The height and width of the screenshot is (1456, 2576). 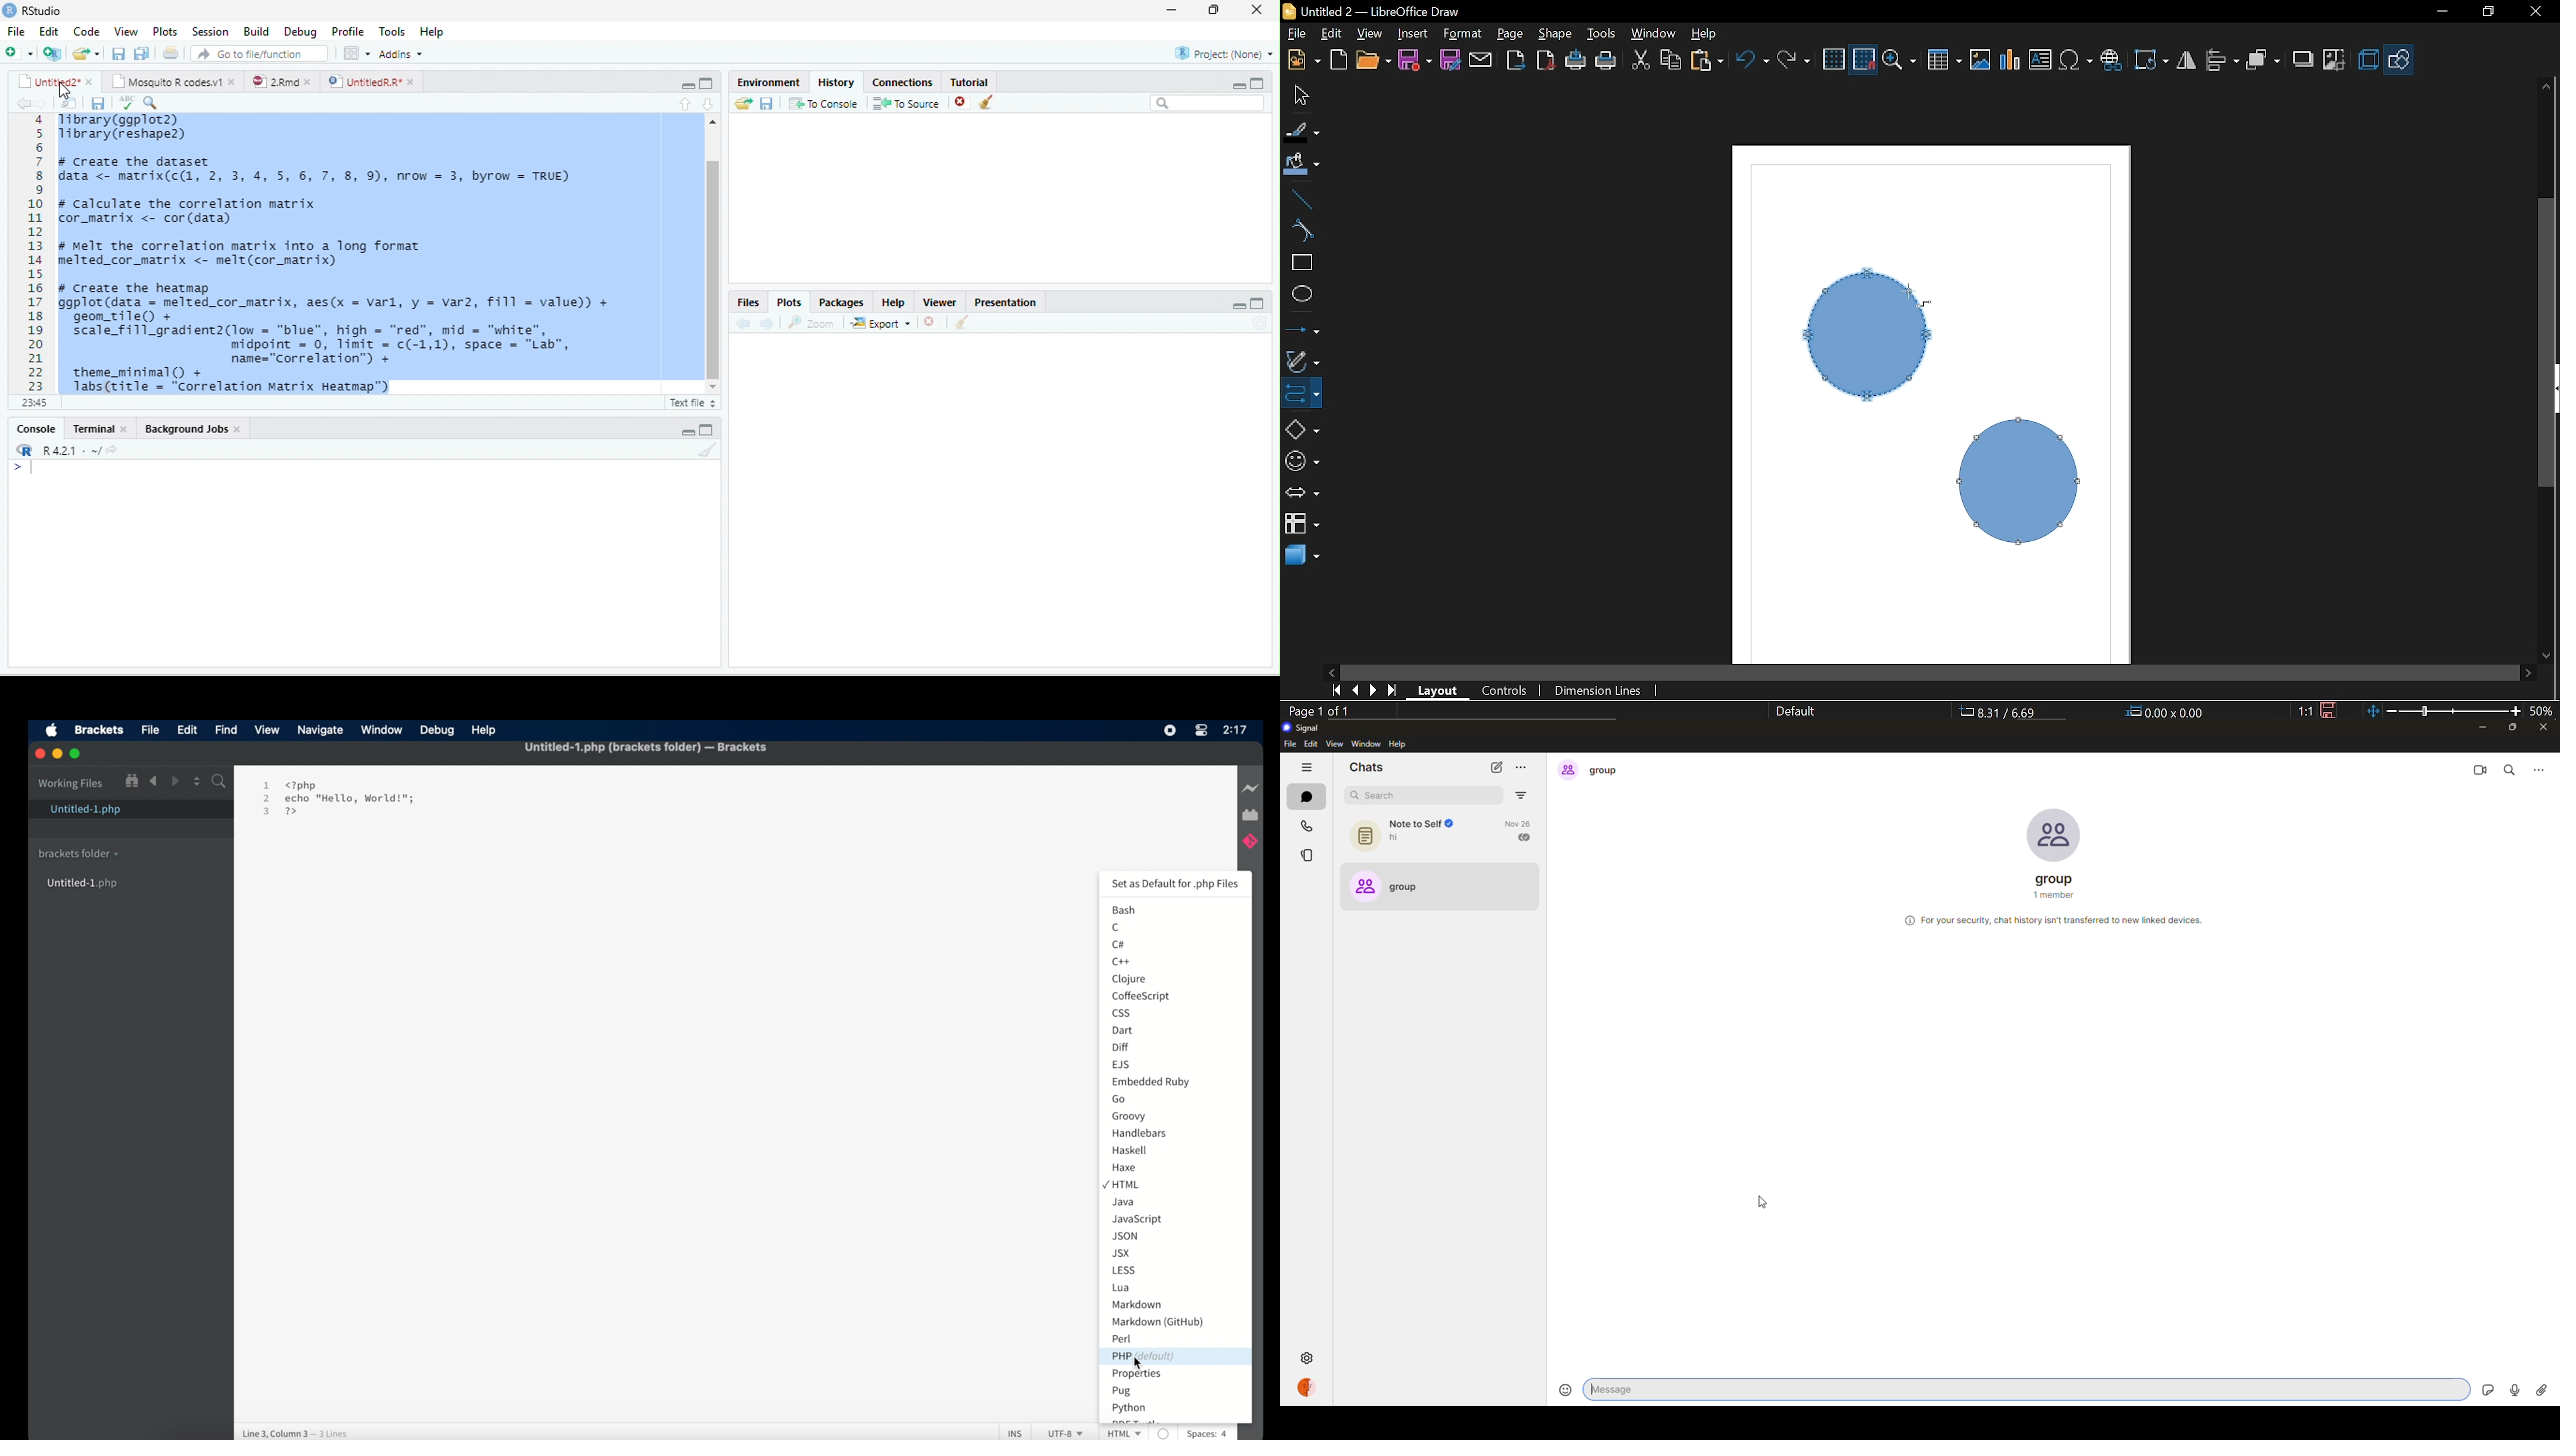 I want to click on untitled -1 .php (brackets folder) - Brackets, so click(x=647, y=747).